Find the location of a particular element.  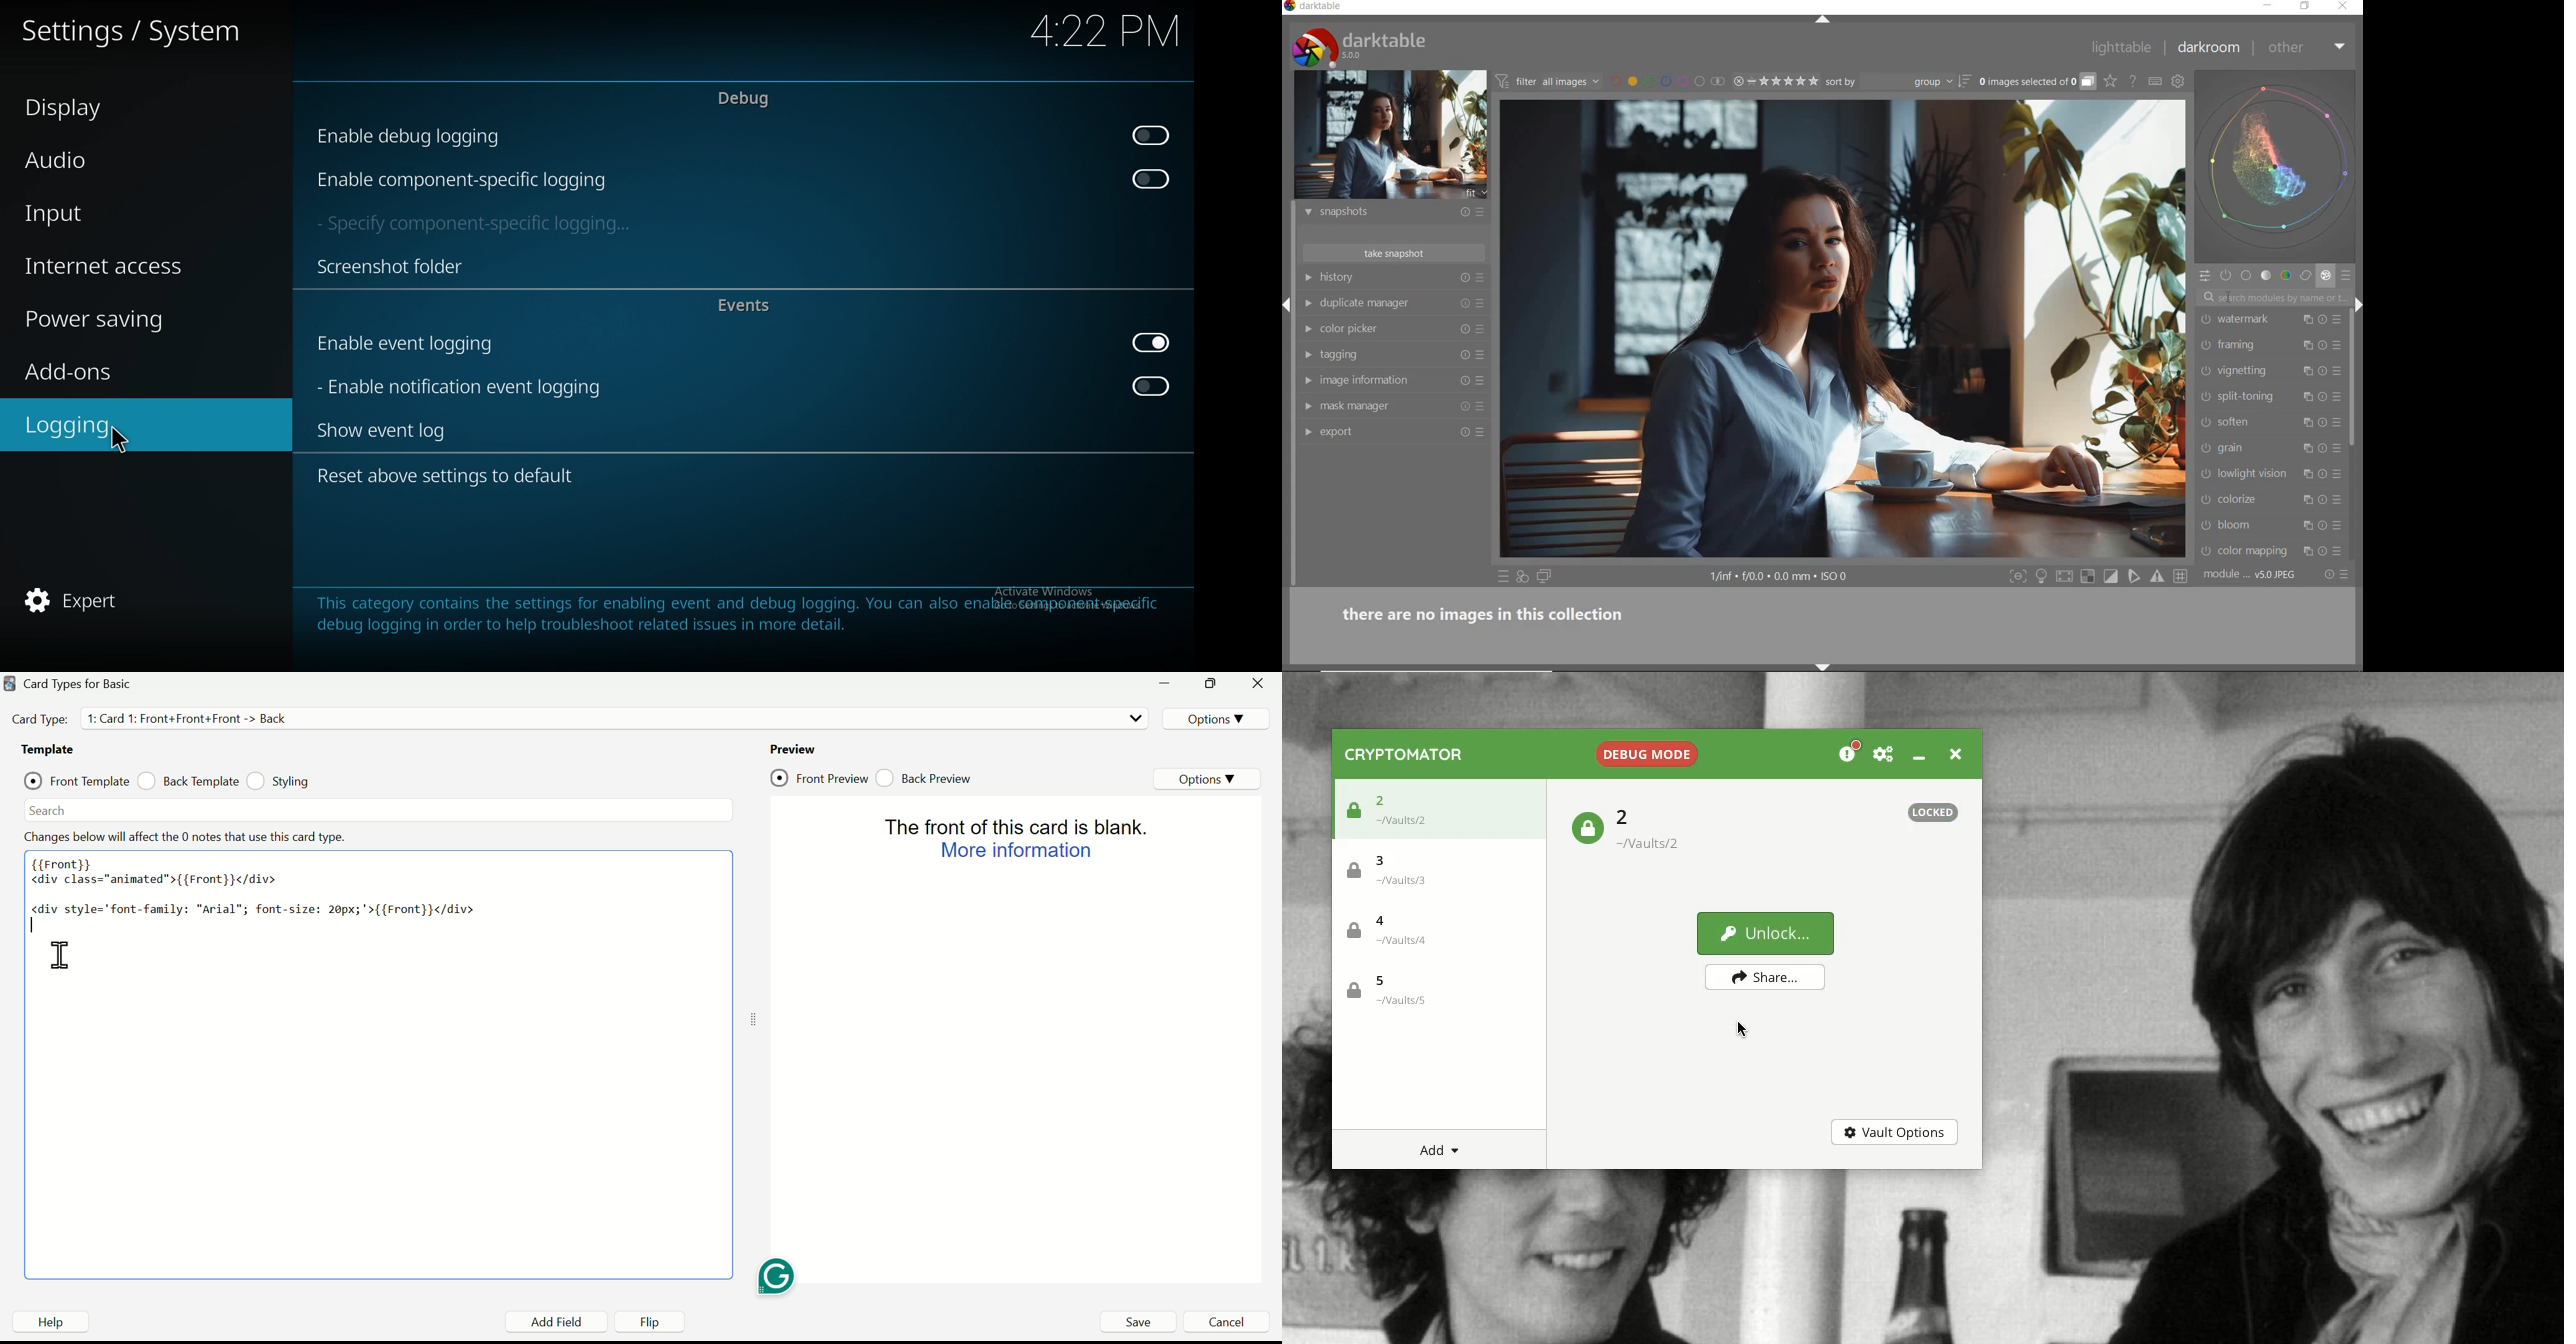

quick access to preset is located at coordinates (1503, 576).